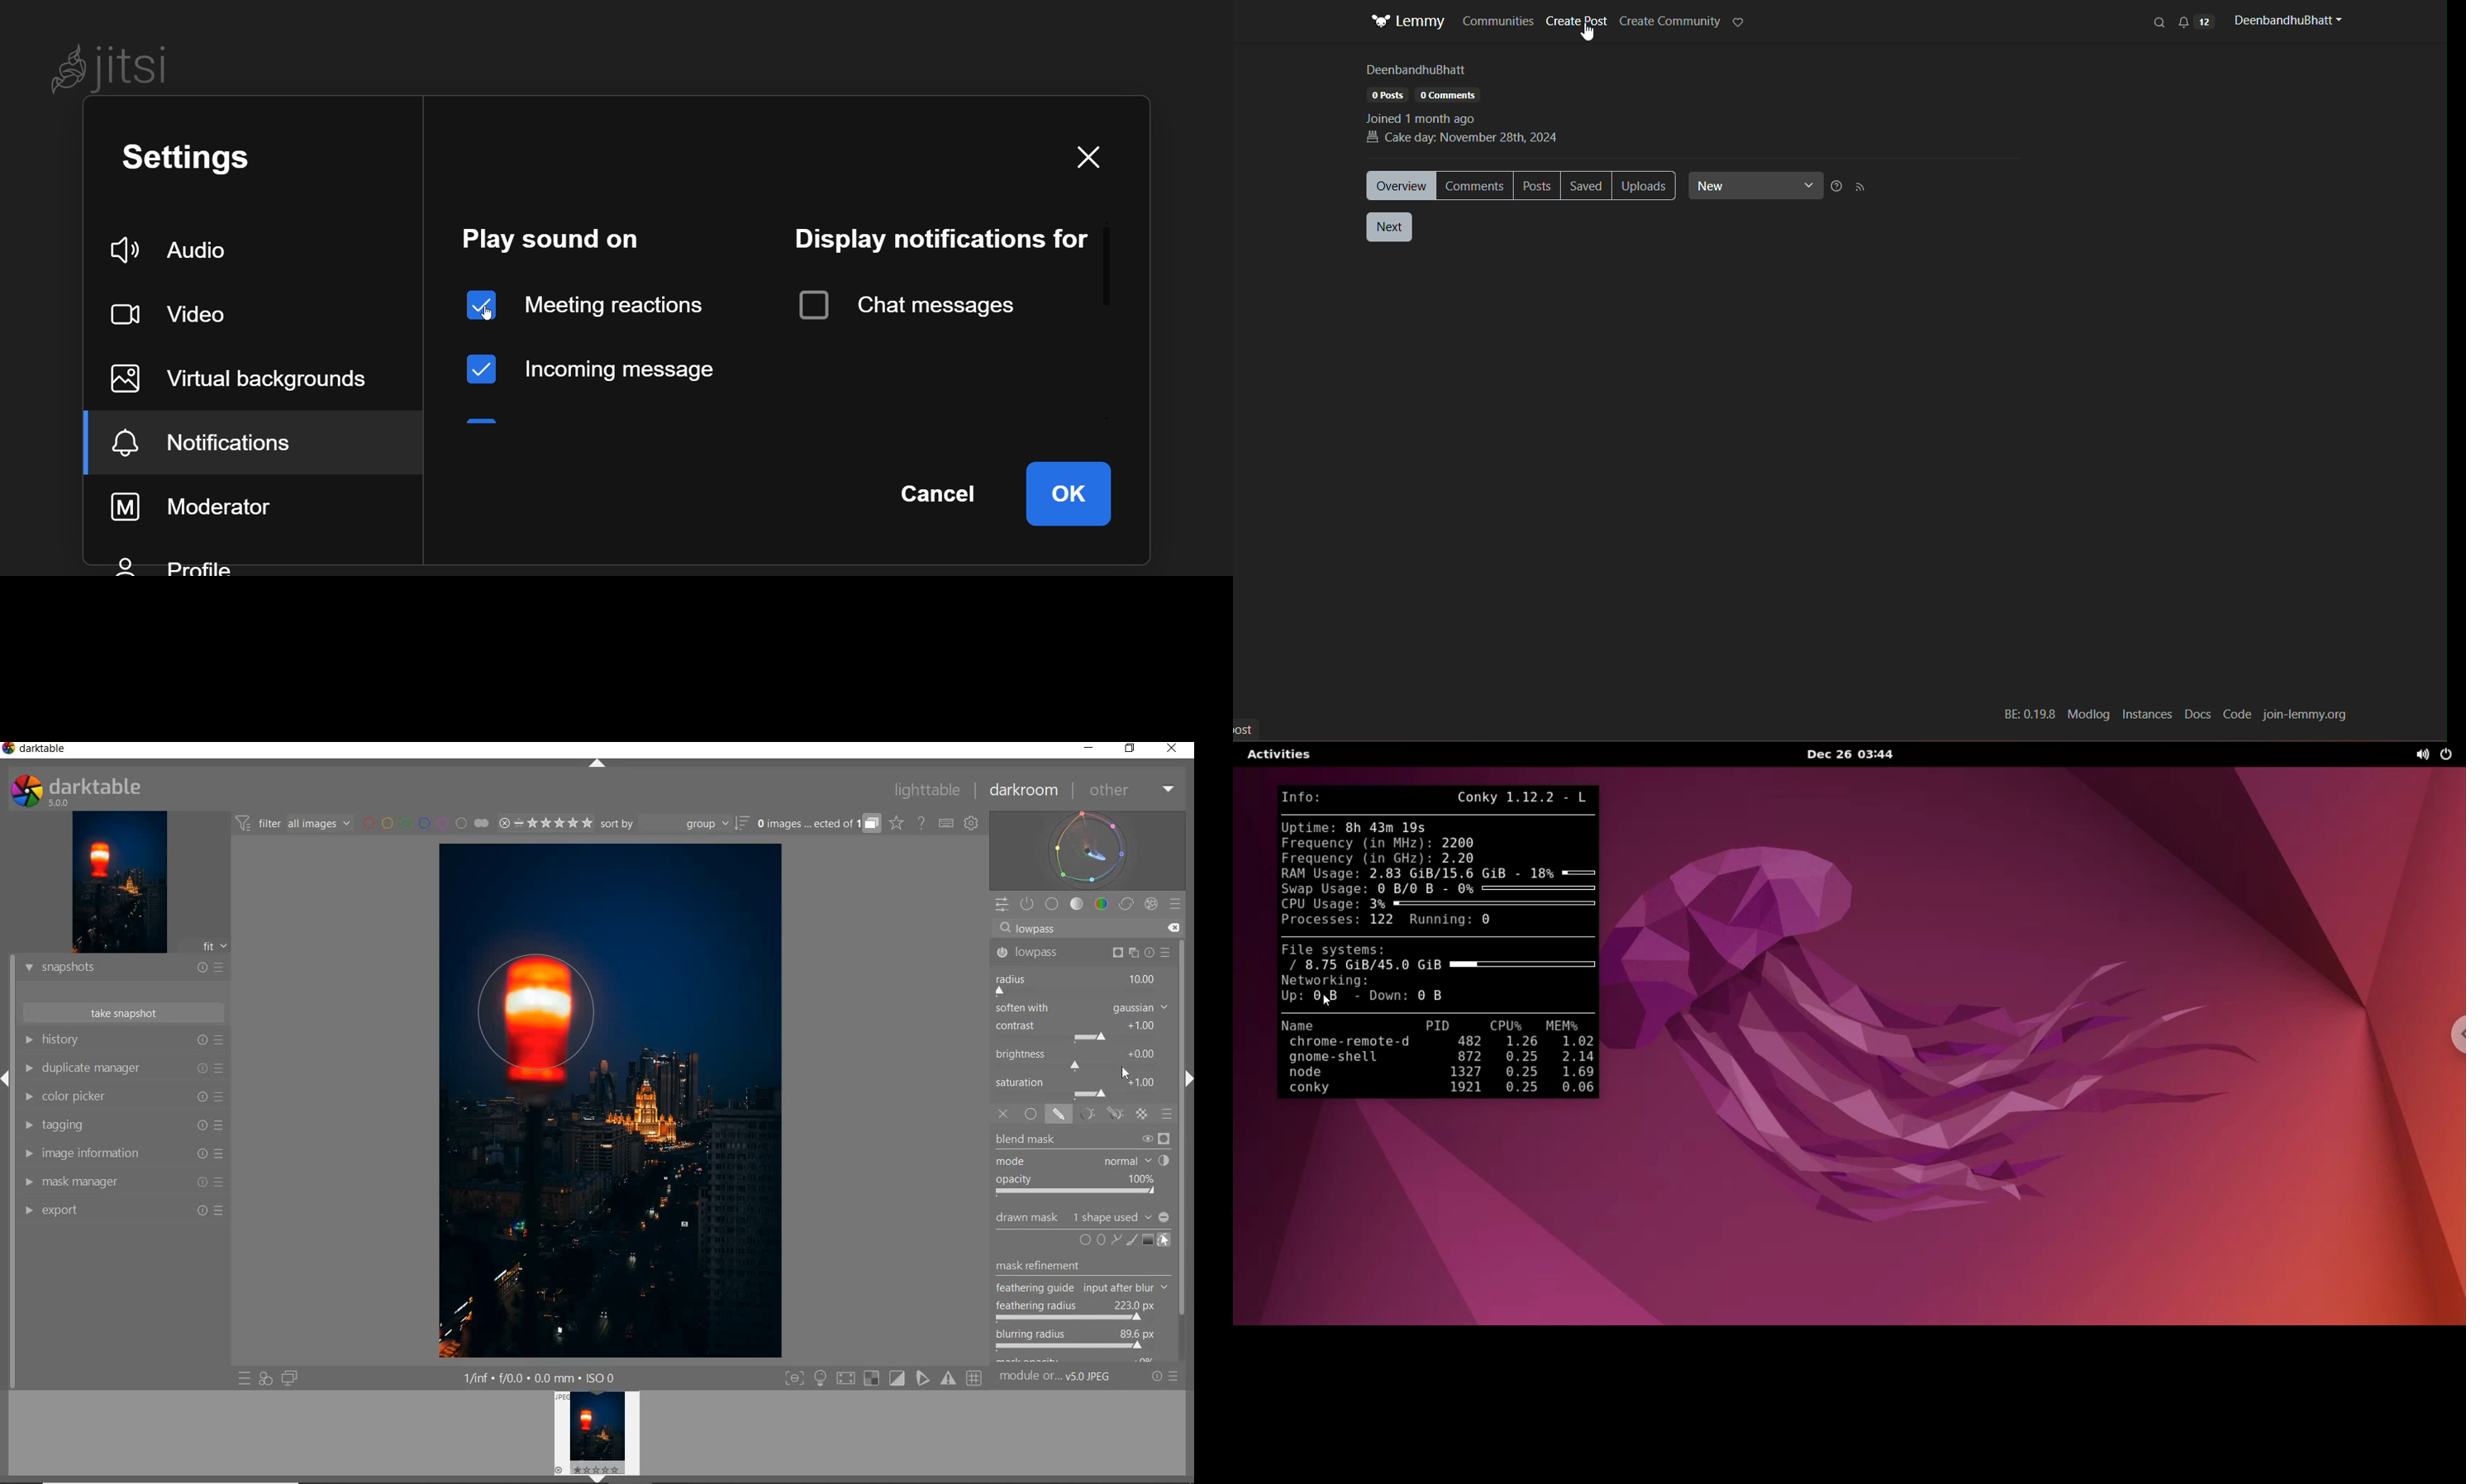 This screenshot has height=1484, width=2492. Describe the element at coordinates (540, 1377) in the screenshot. I see `DISPLAYED GUI INFO` at that location.